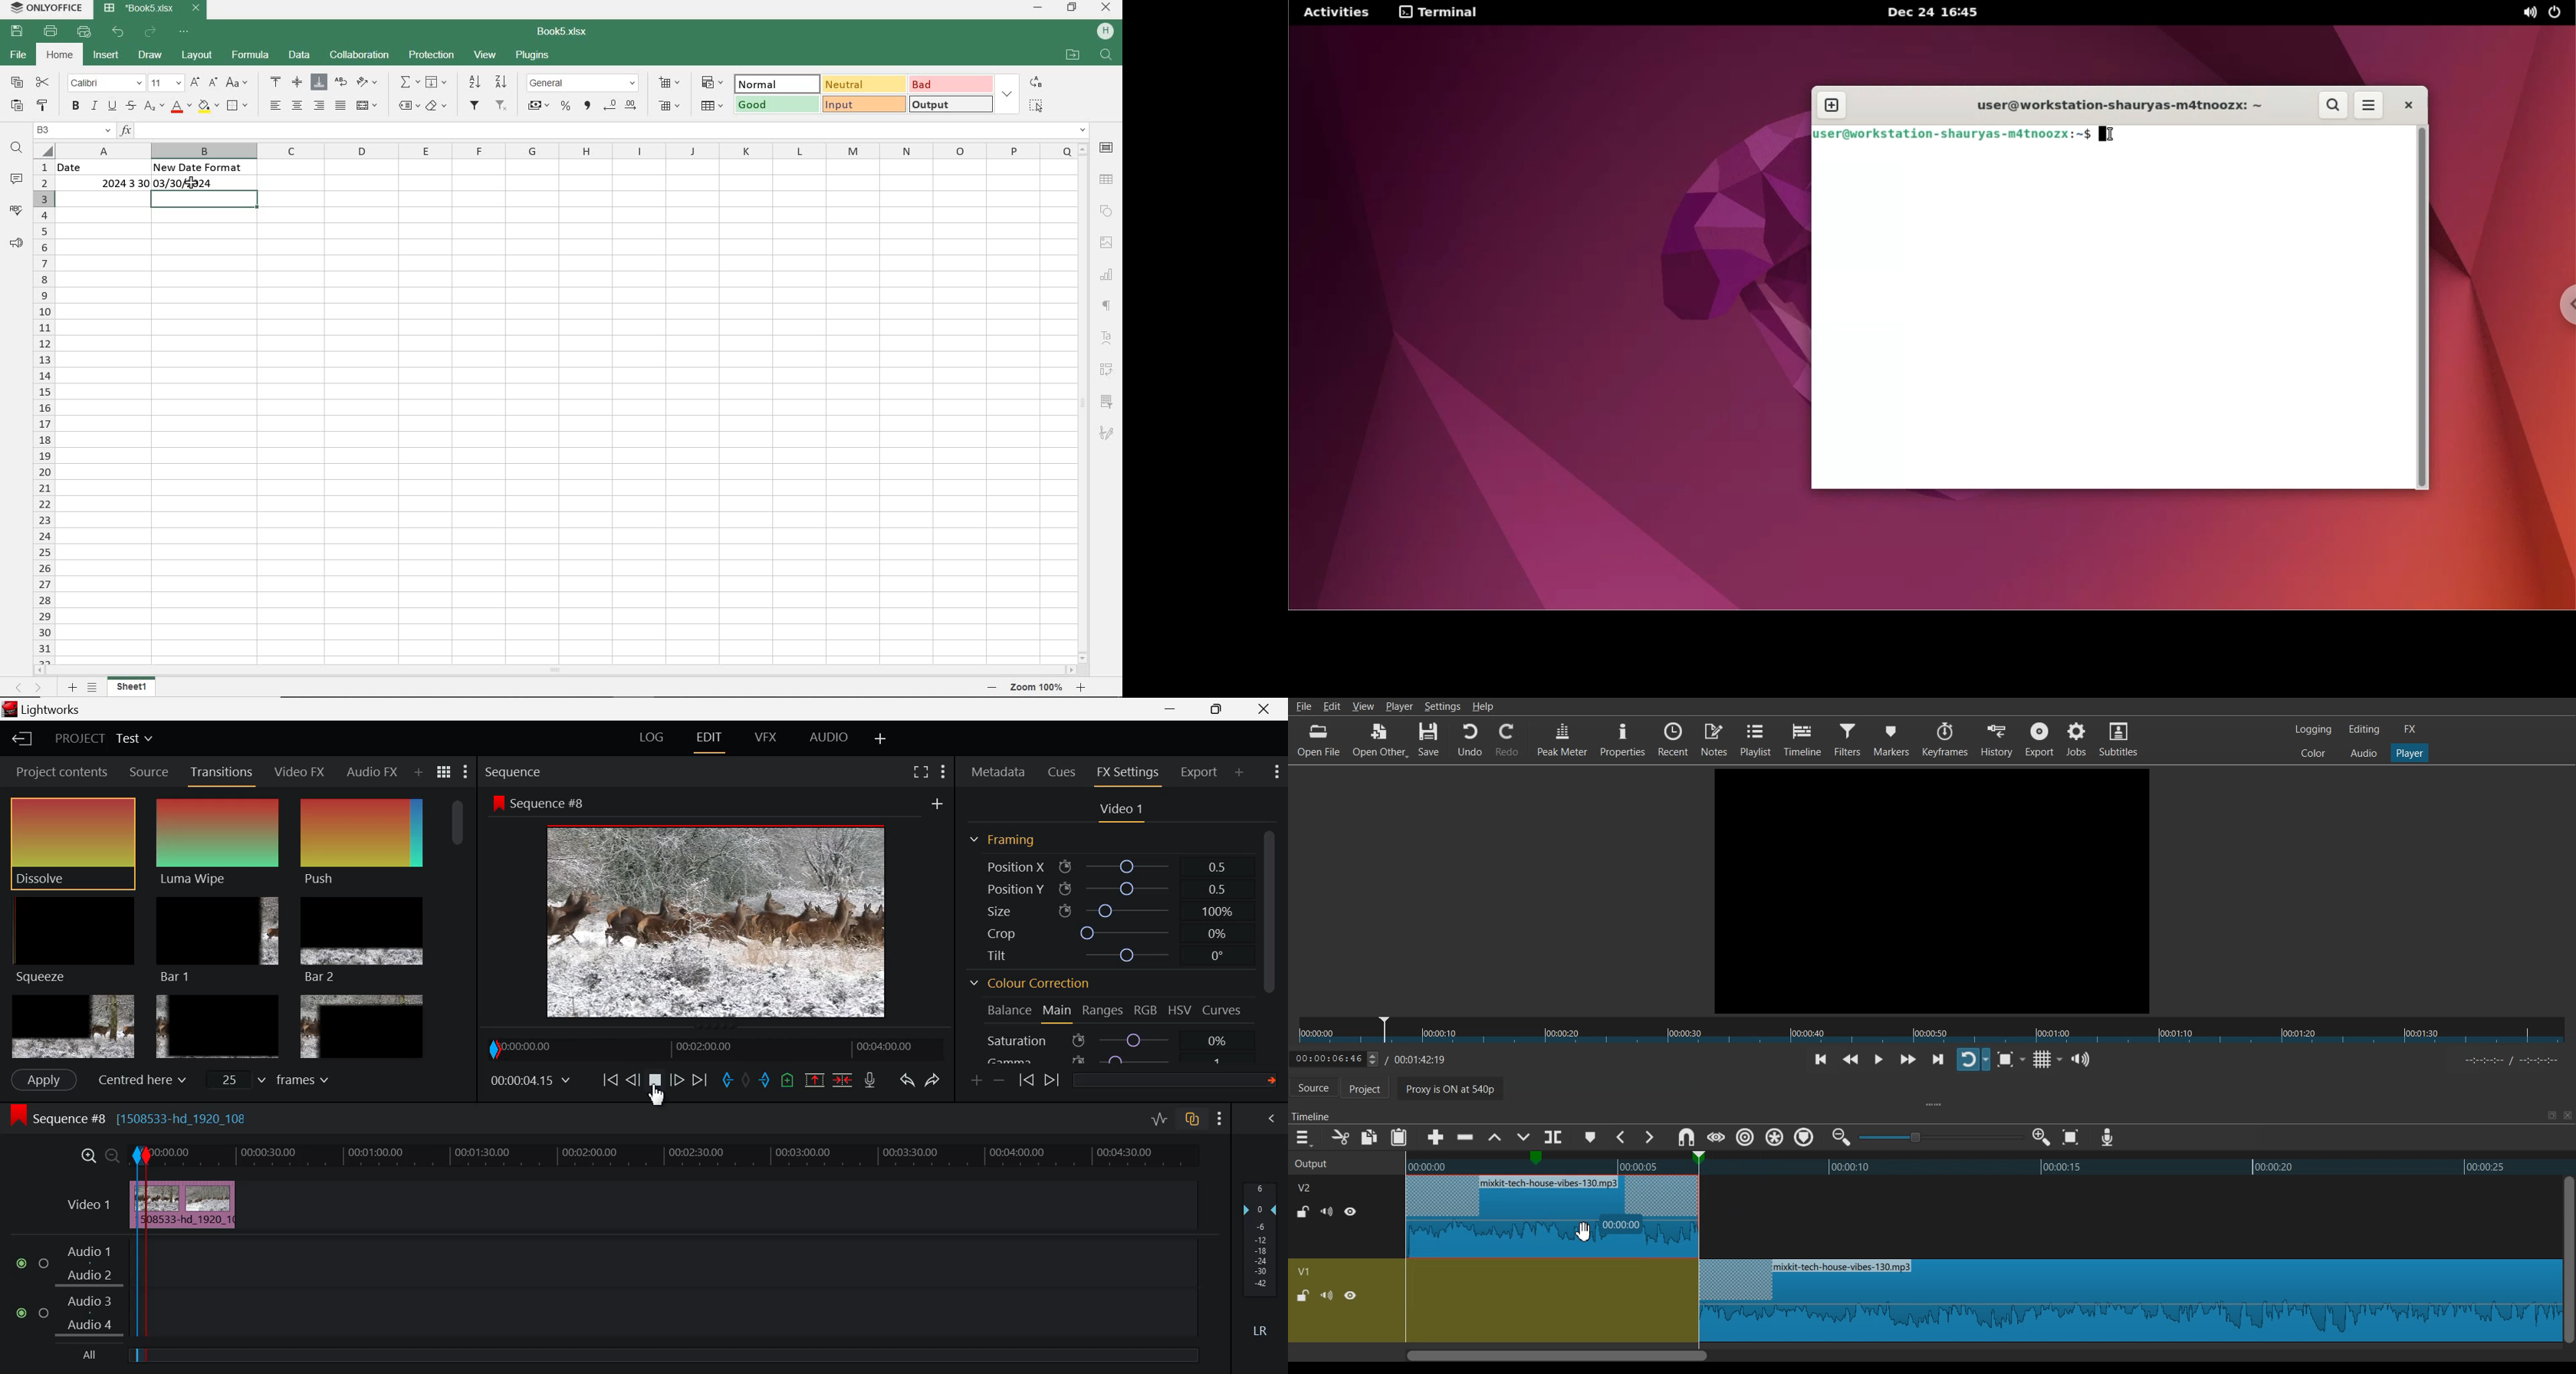 The height and width of the screenshot is (1400, 2576). I want to click on DELETE CELLS, so click(670, 106).